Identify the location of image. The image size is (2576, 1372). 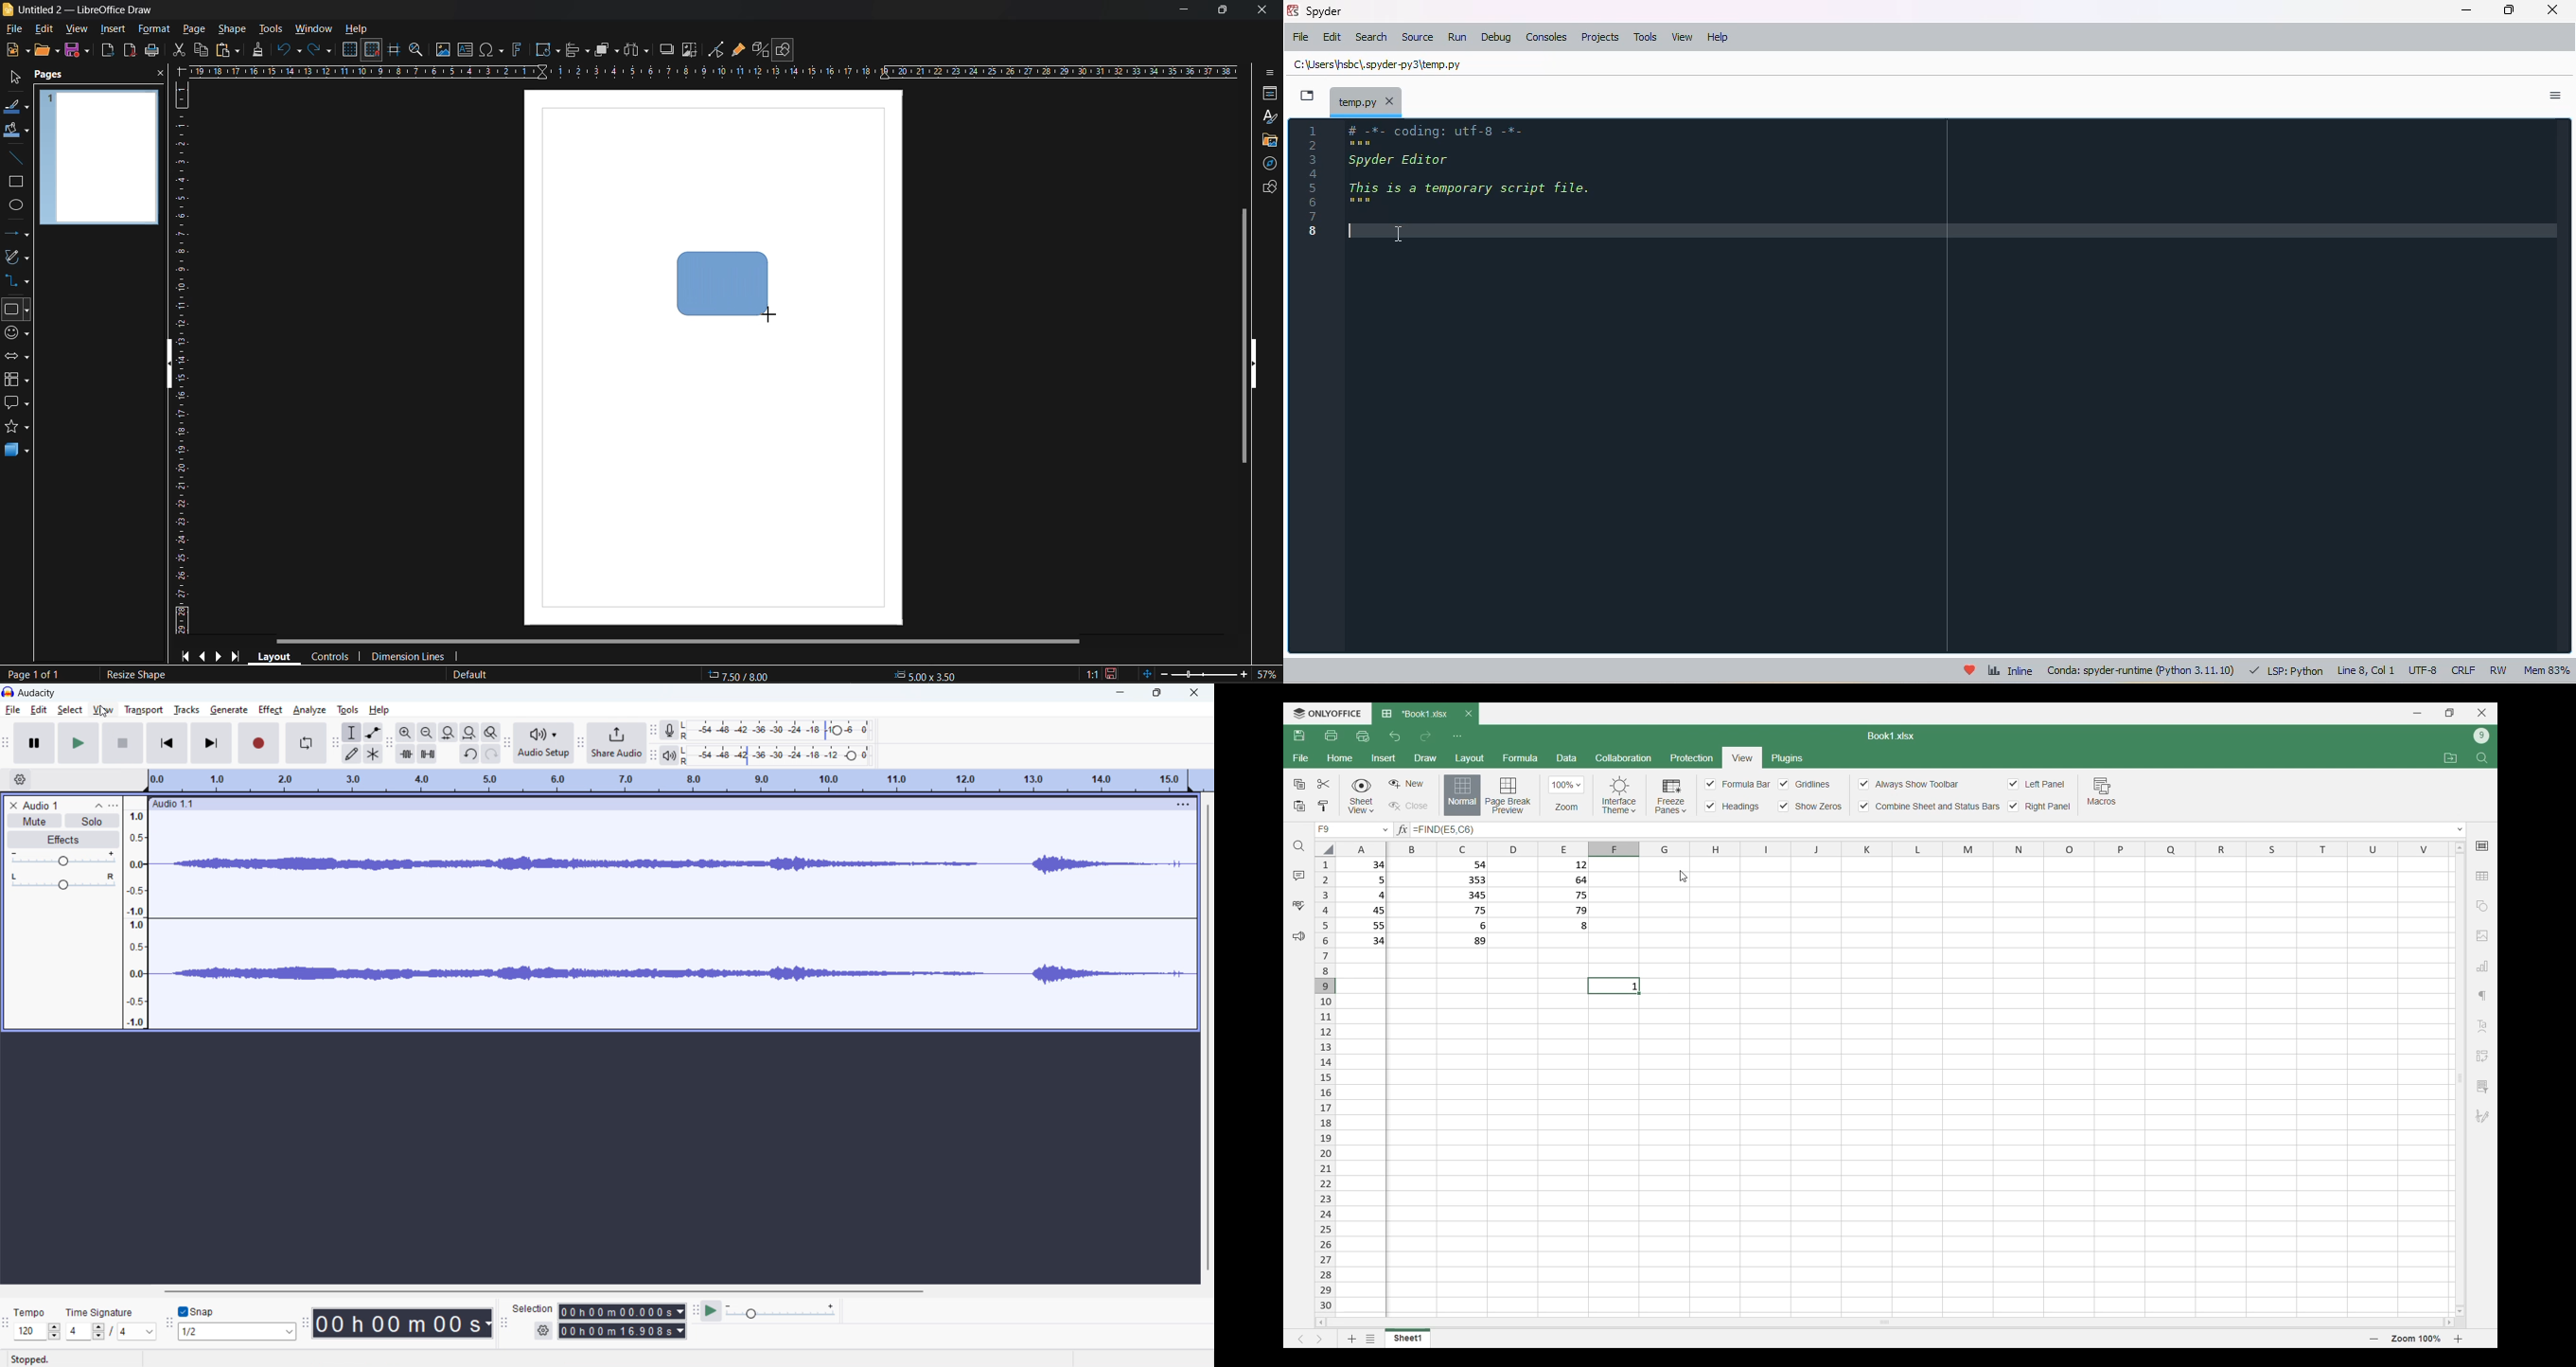
(443, 49).